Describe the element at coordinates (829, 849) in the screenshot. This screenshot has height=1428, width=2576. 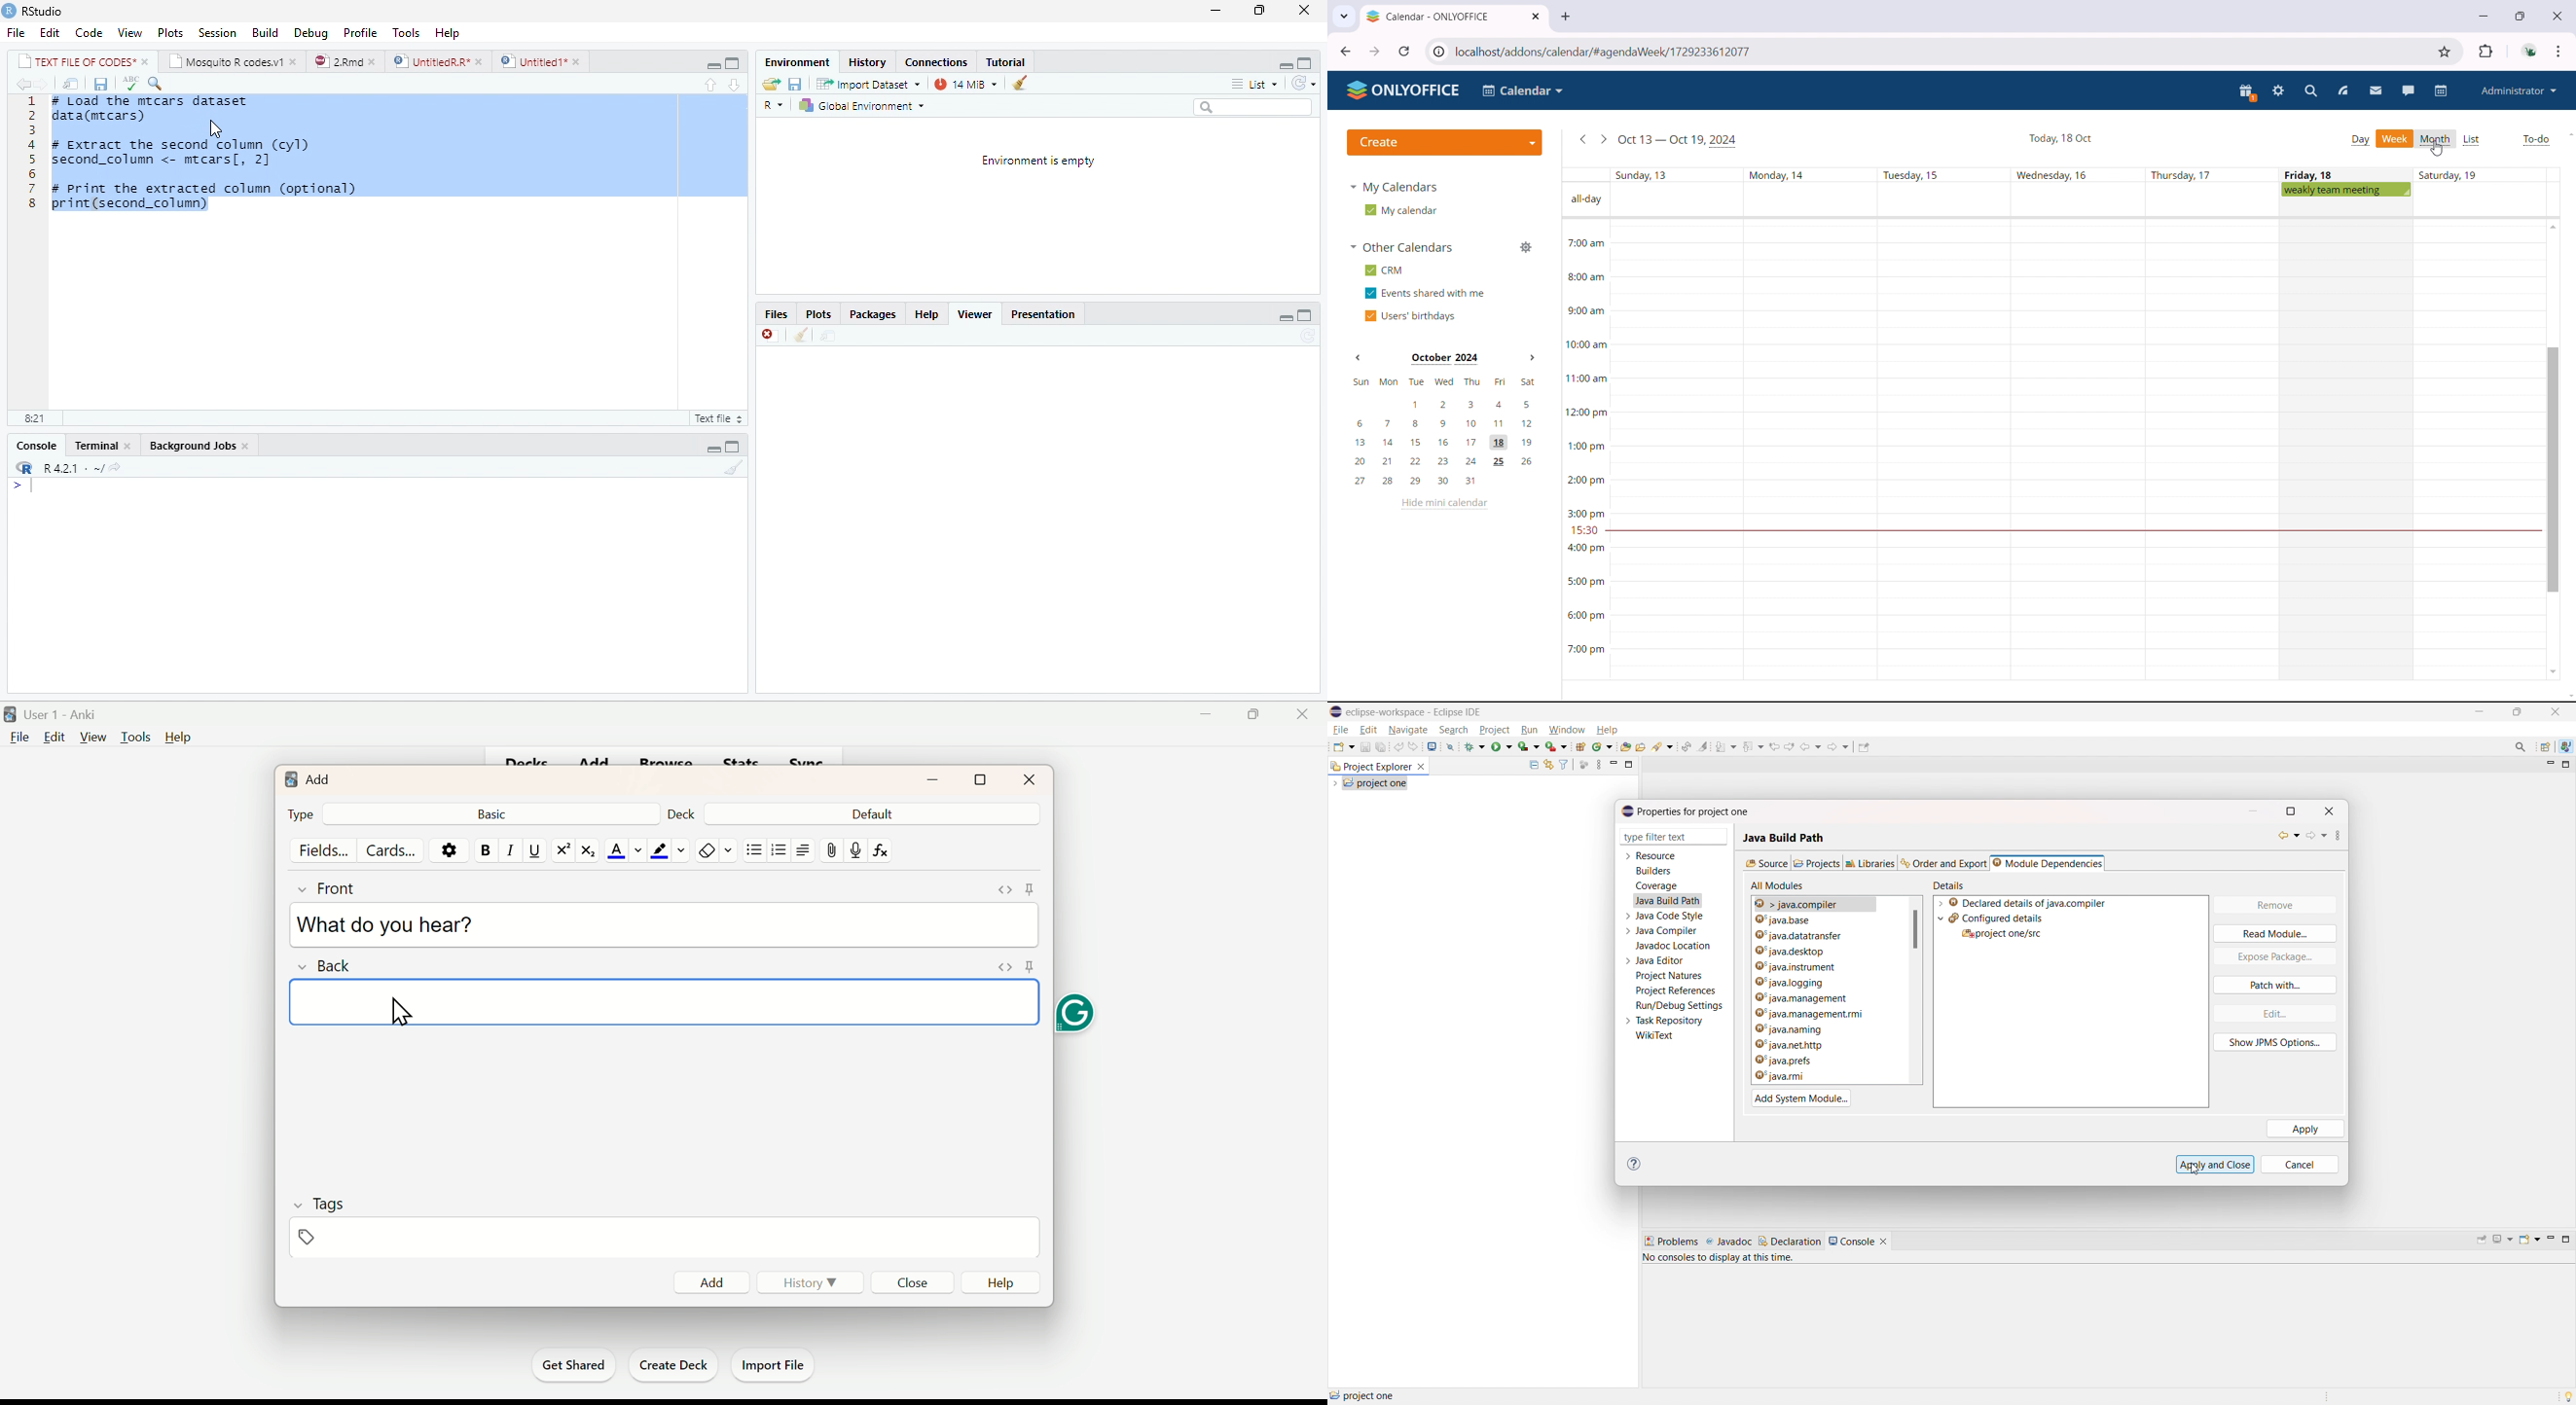
I see `pin` at that location.